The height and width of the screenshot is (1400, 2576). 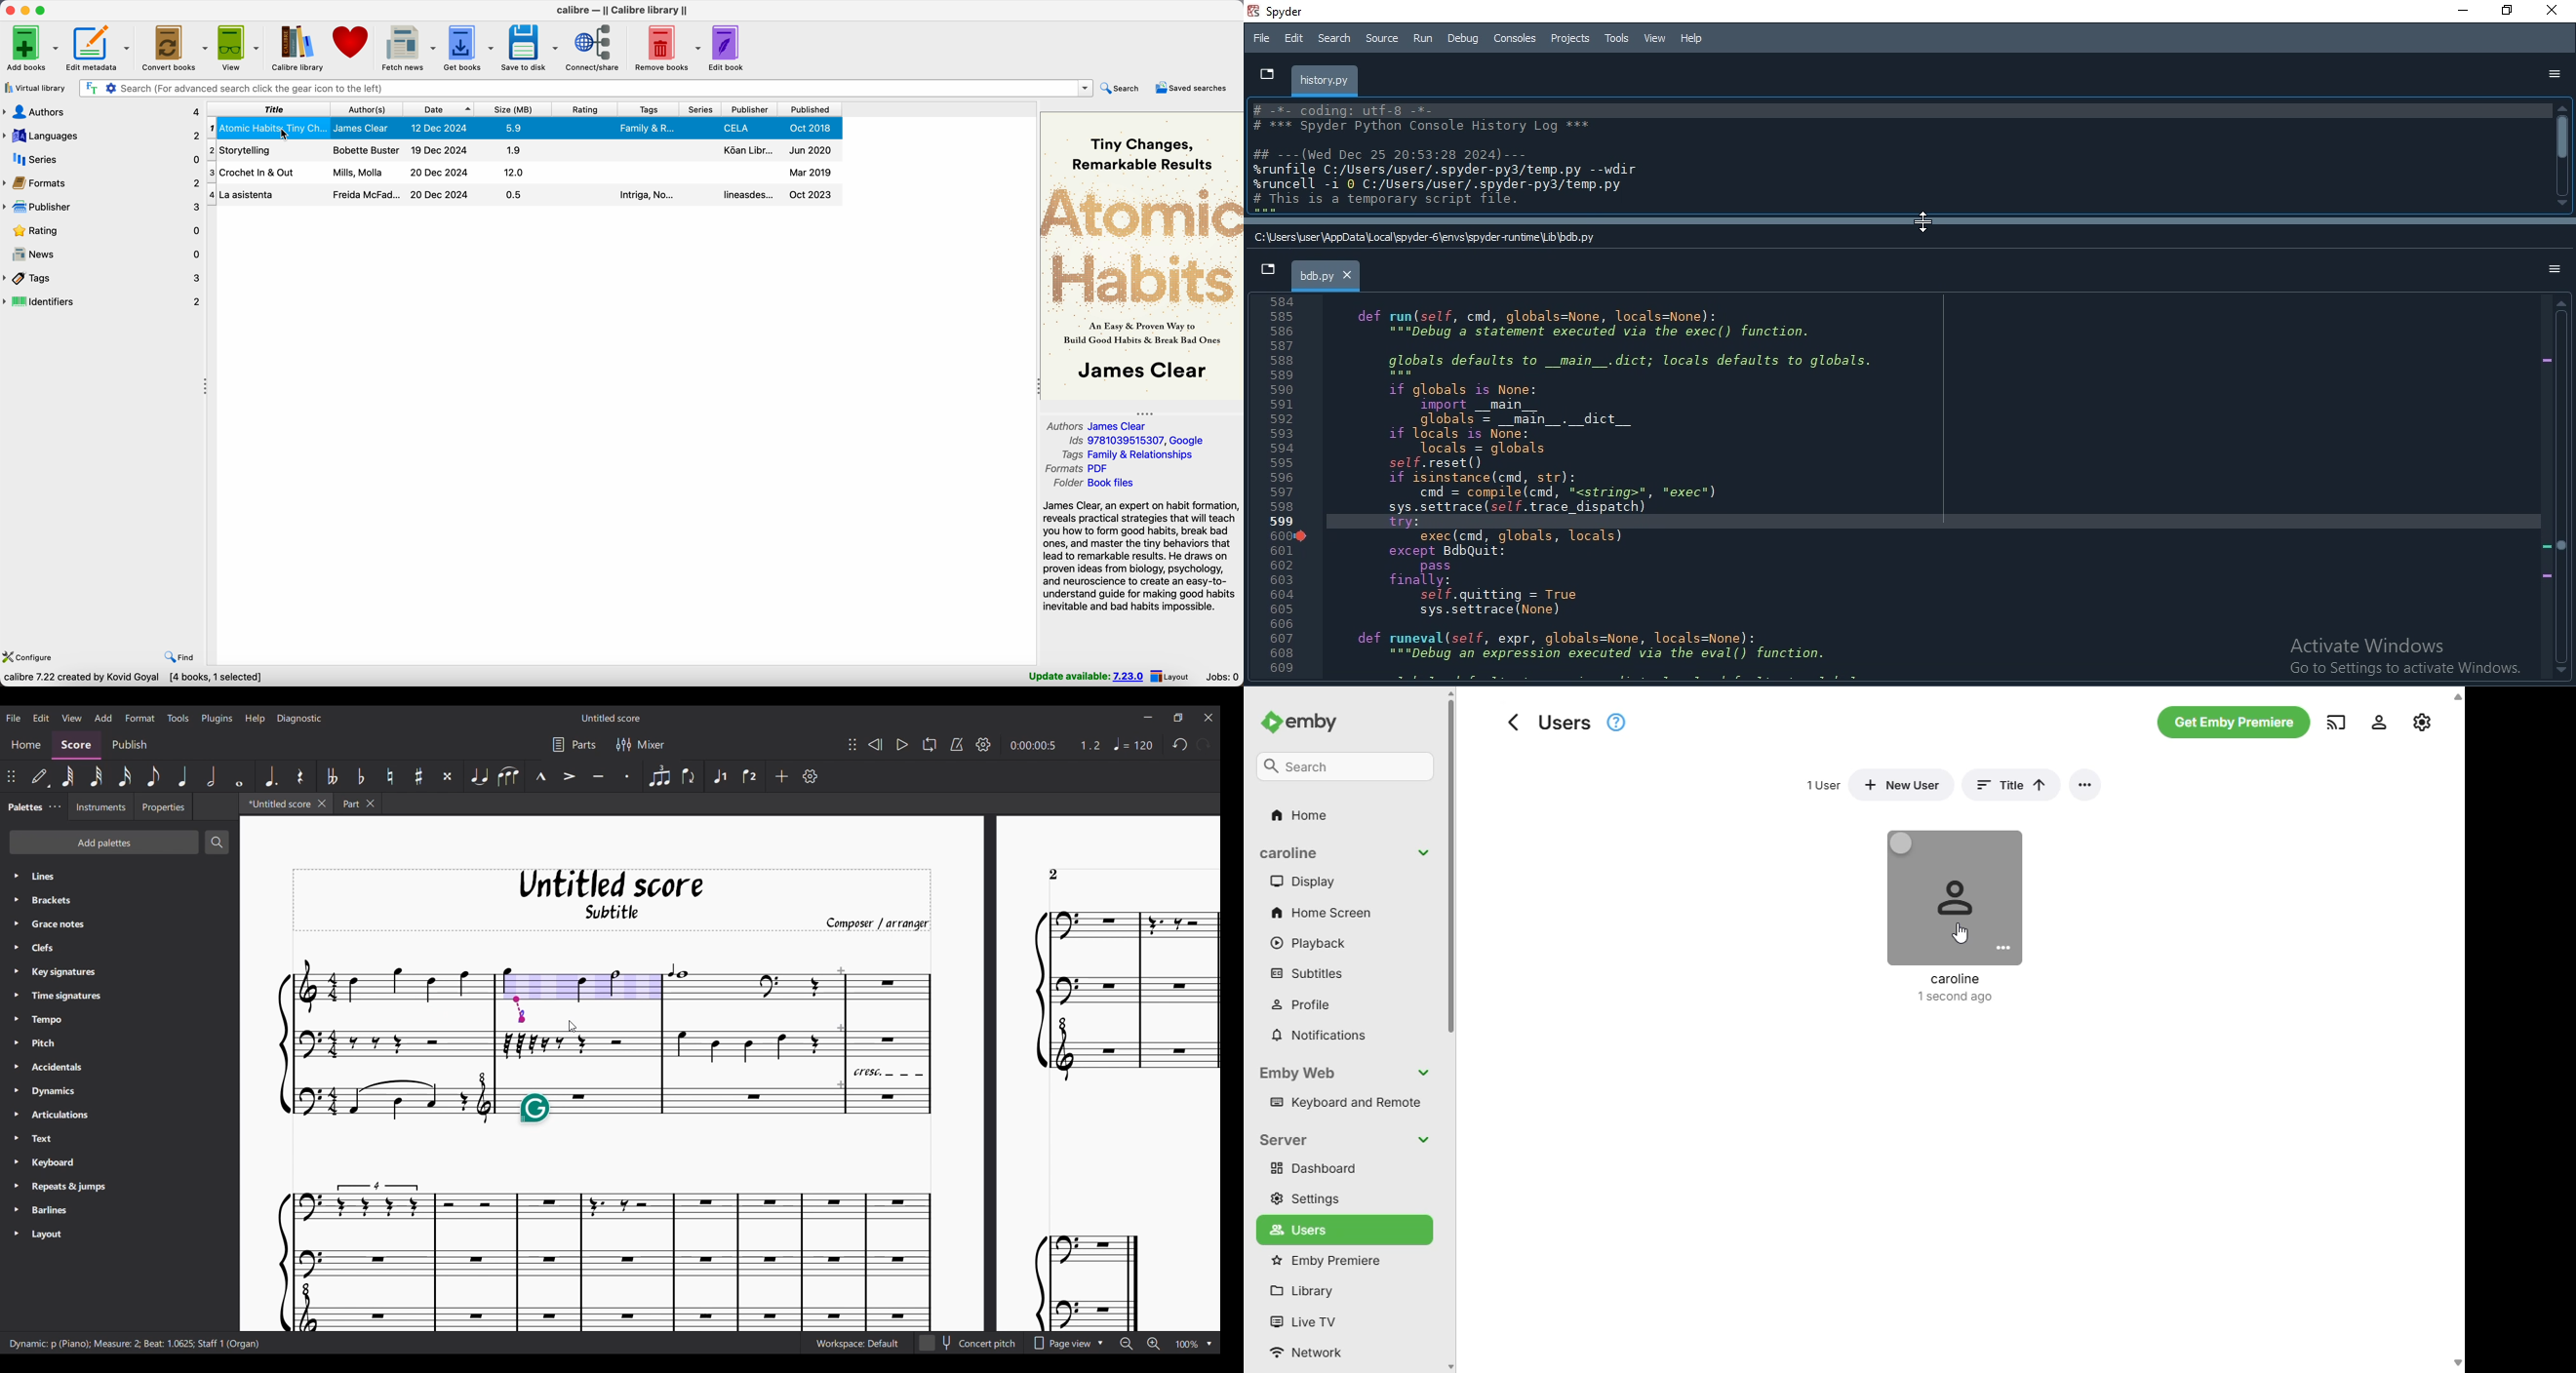 What do you see at coordinates (102, 231) in the screenshot?
I see `rating` at bounding box center [102, 231].